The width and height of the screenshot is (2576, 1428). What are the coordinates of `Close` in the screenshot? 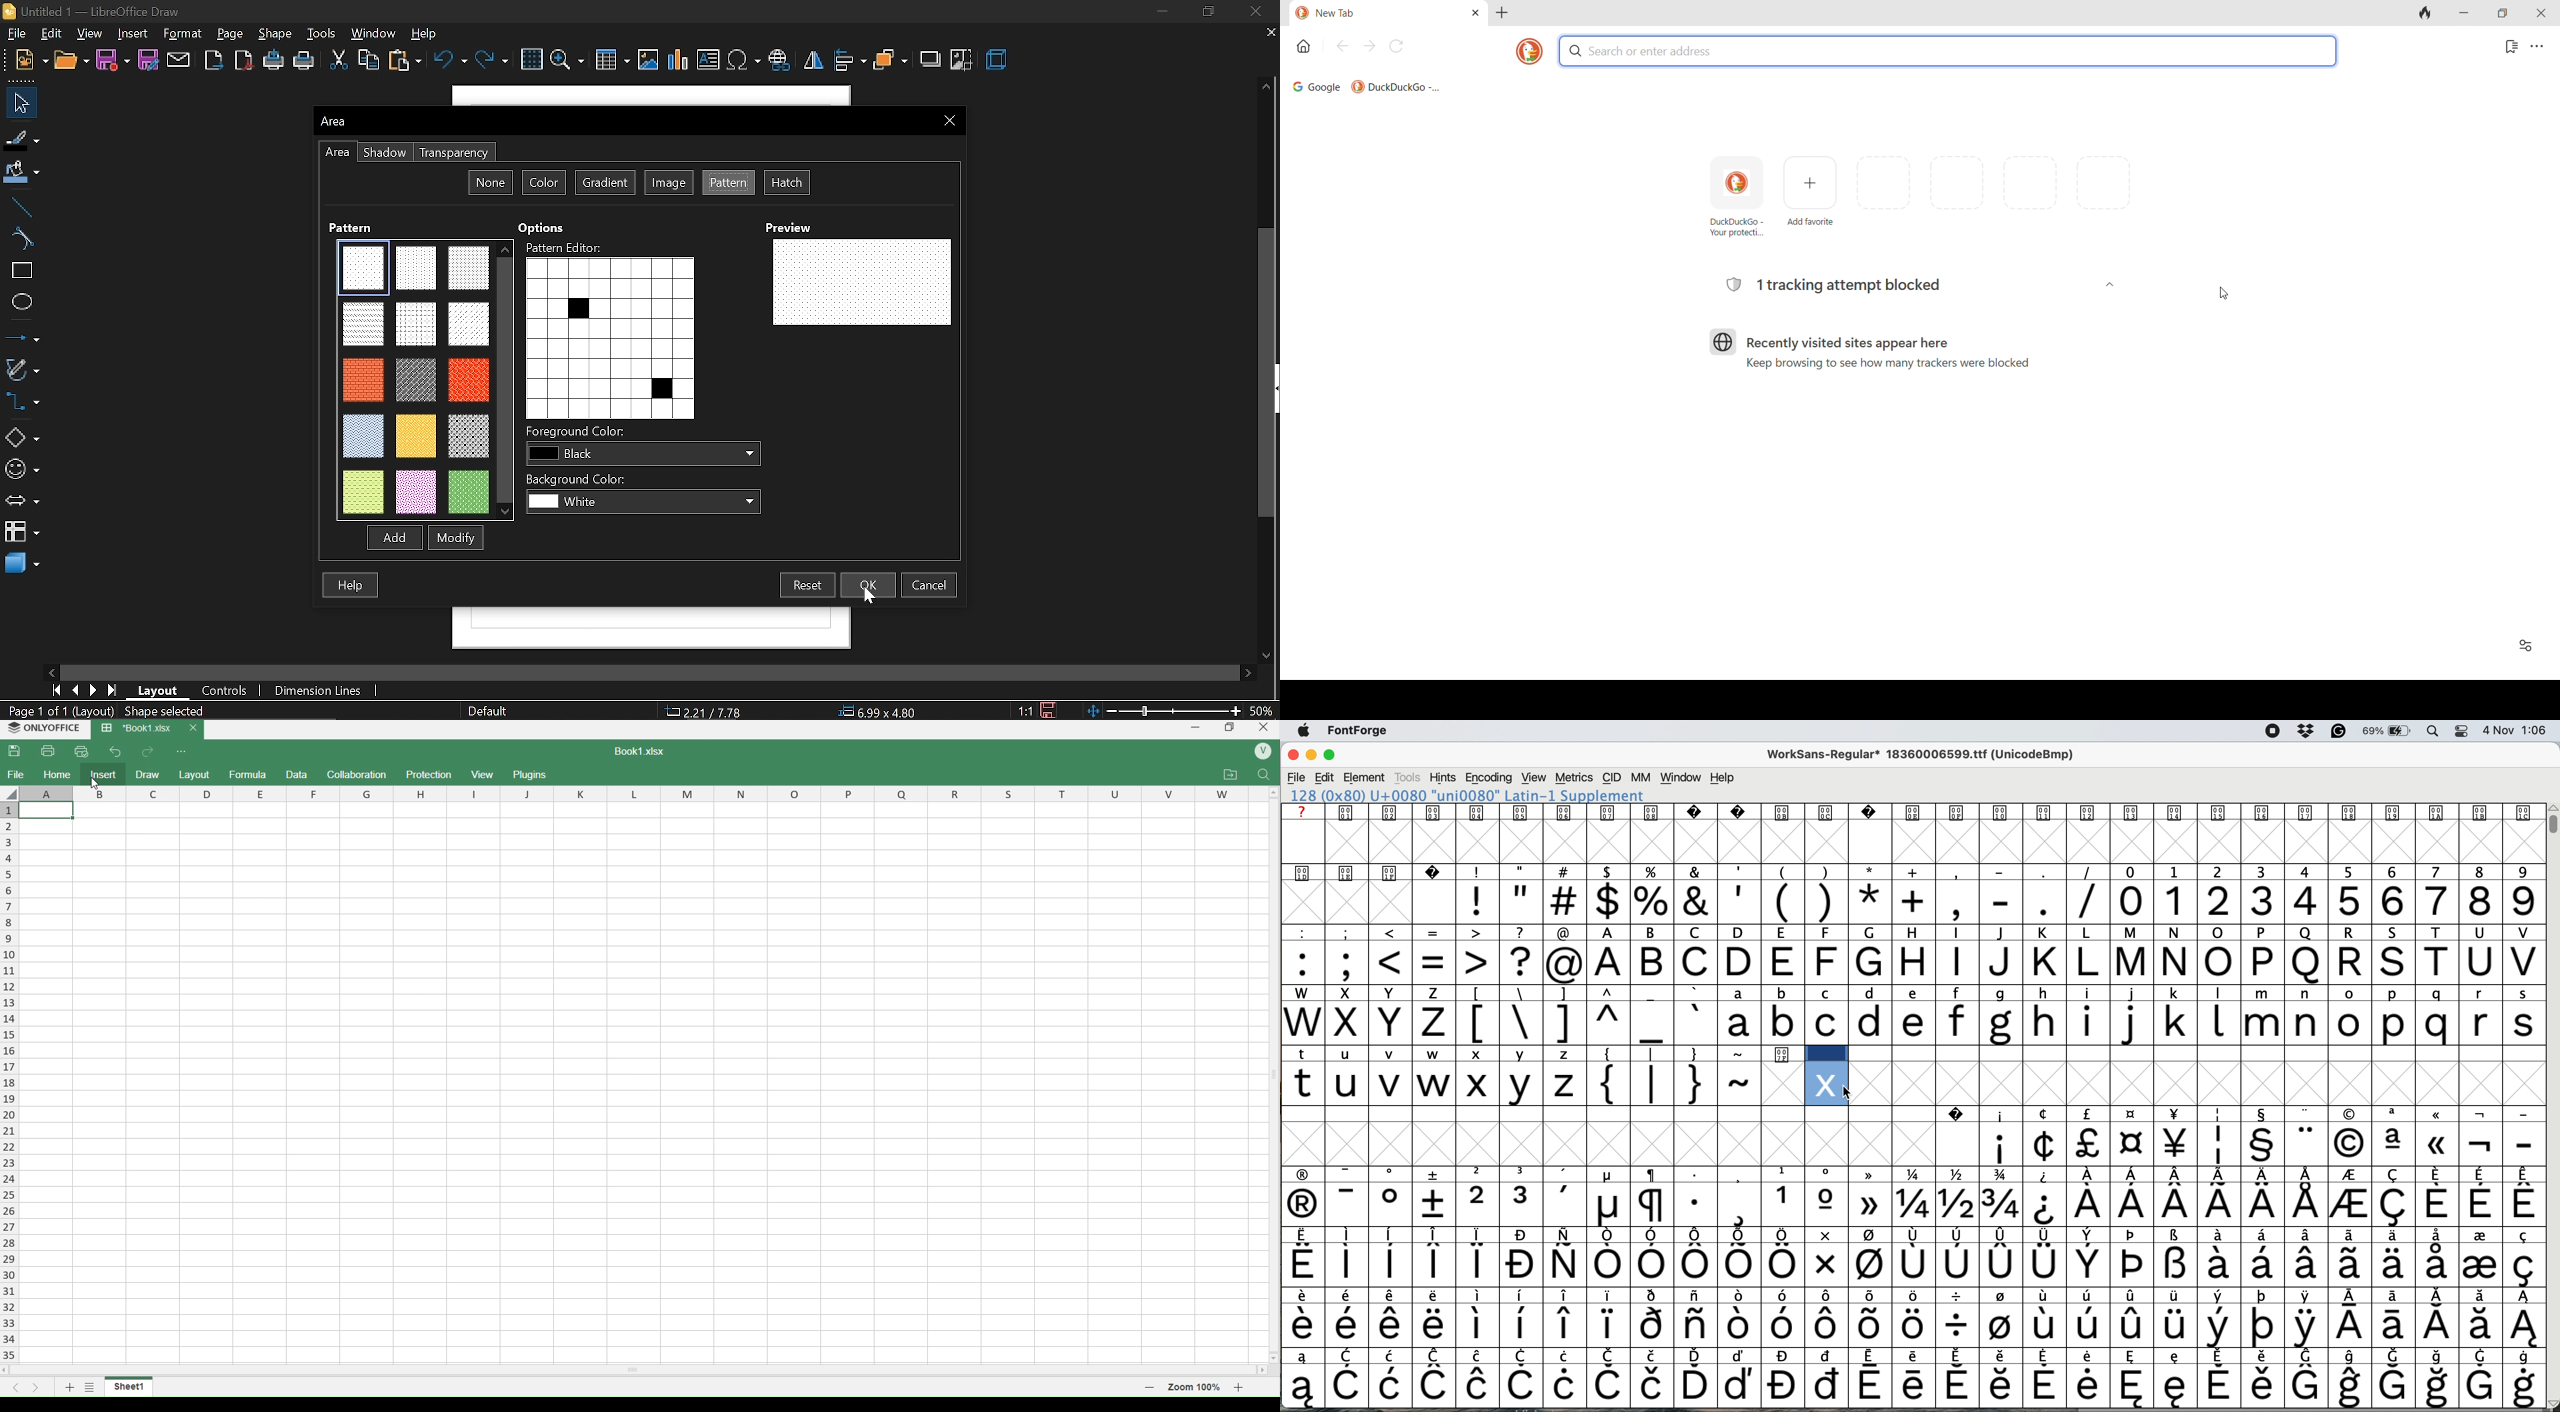 It's located at (951, 120).